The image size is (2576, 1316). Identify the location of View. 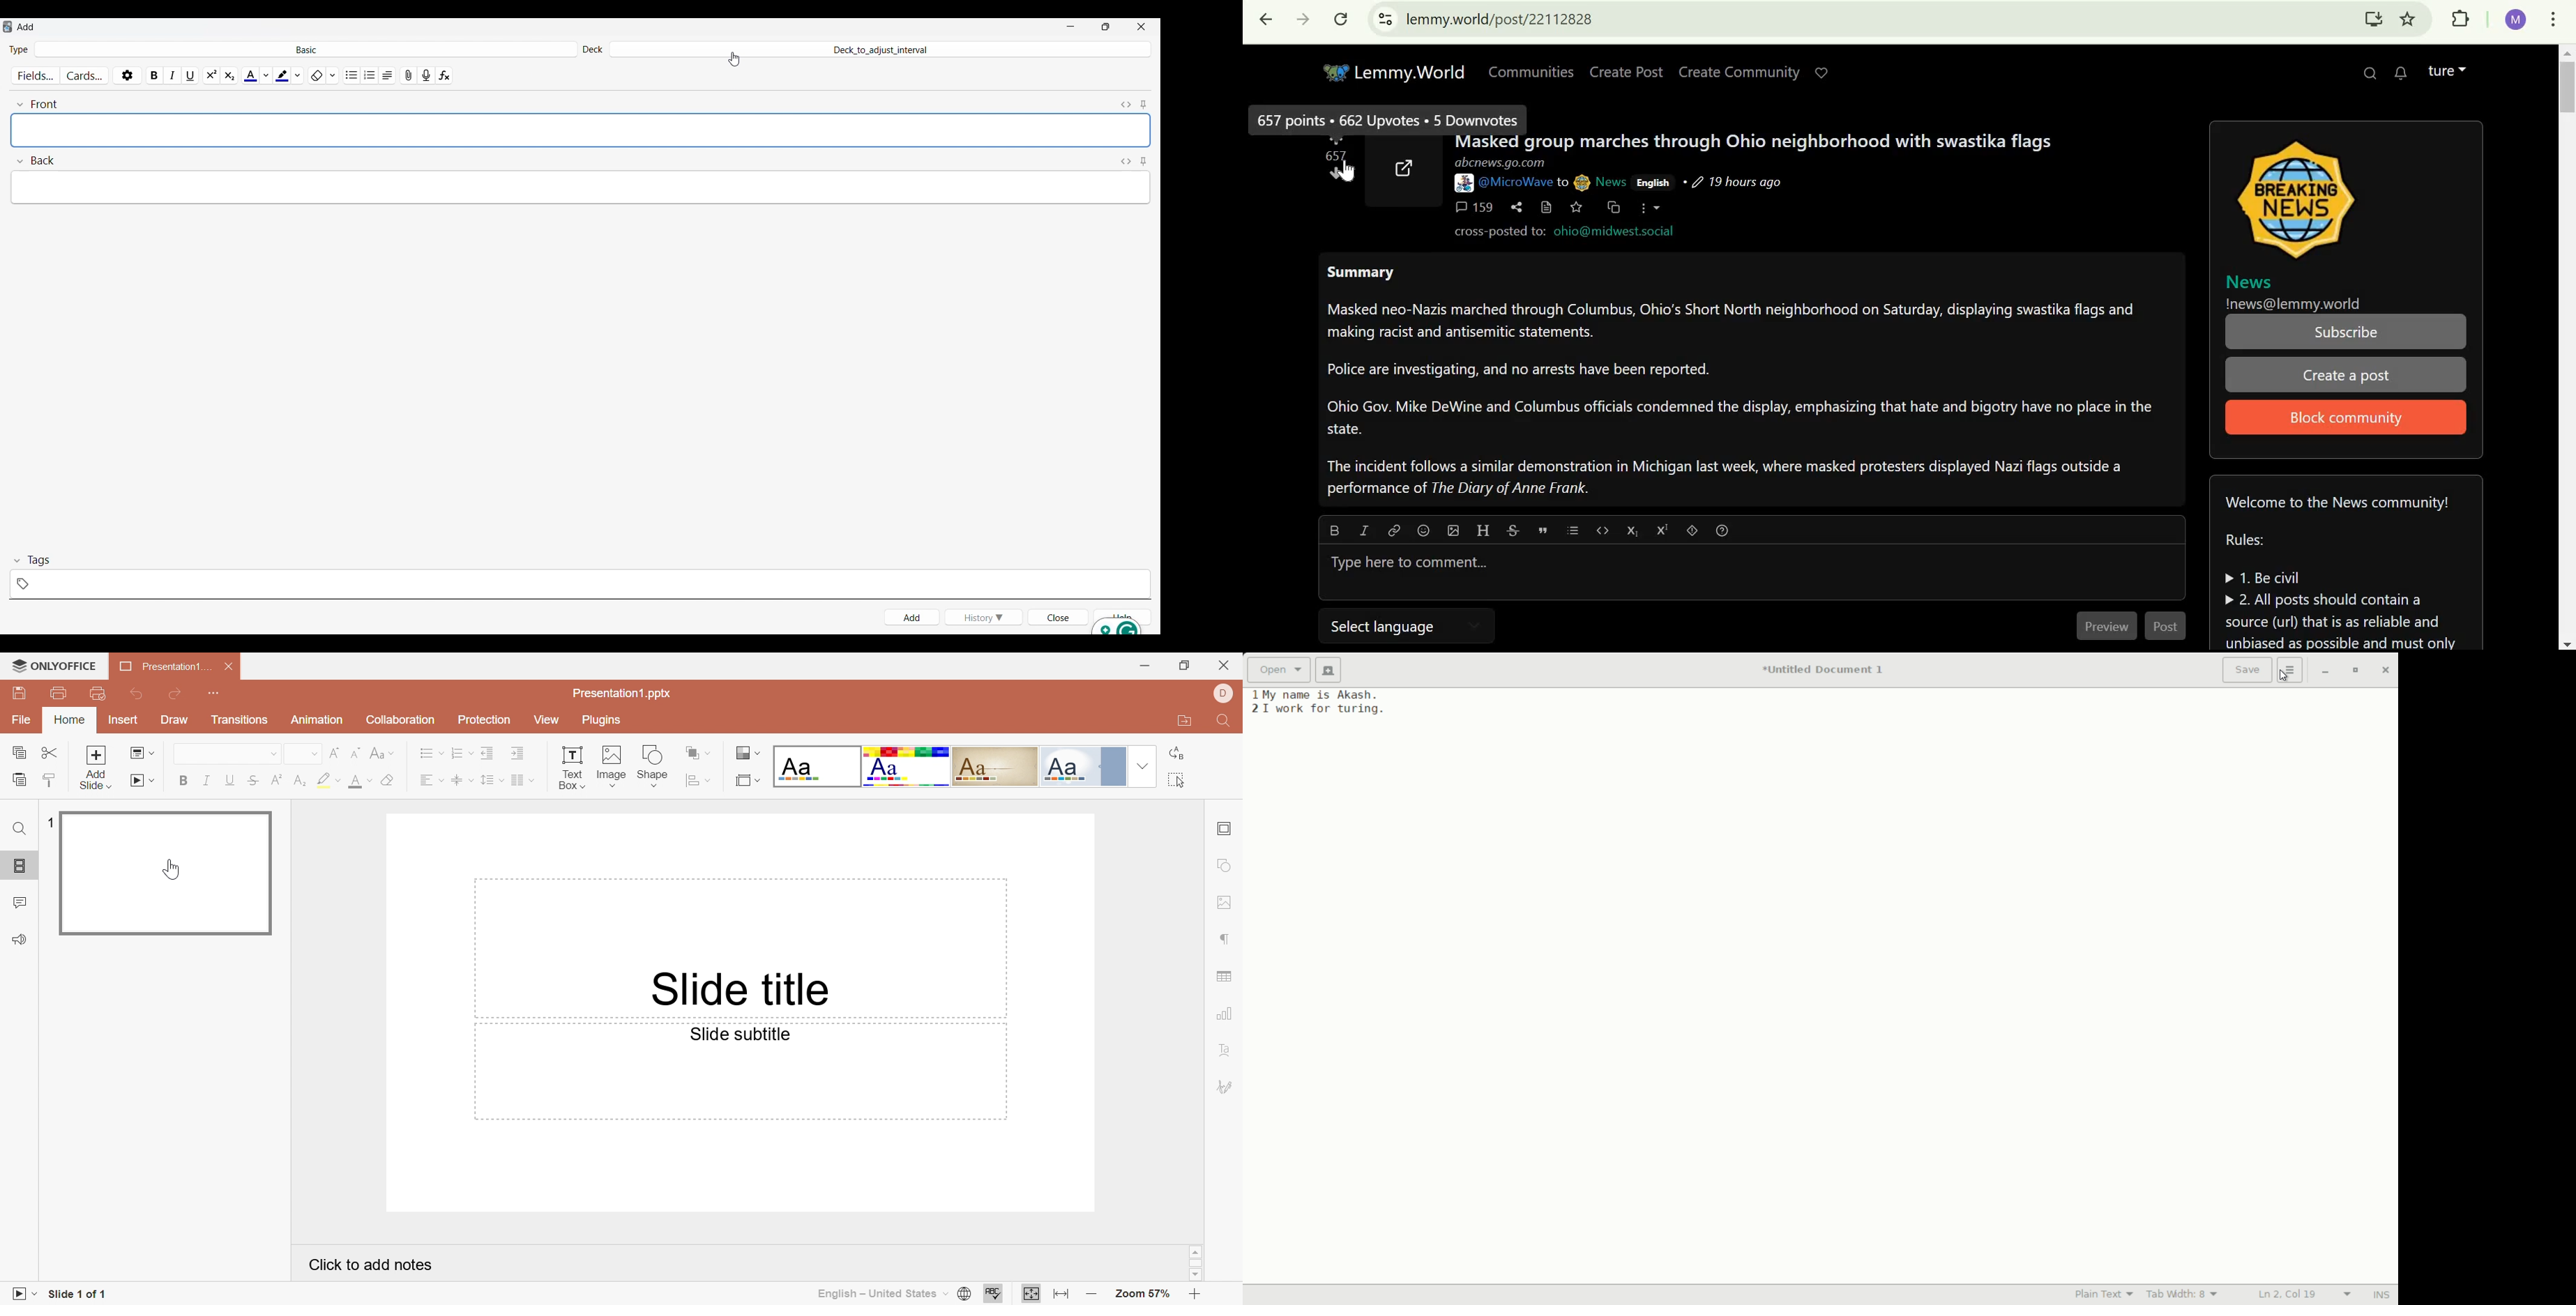
(546, 719).